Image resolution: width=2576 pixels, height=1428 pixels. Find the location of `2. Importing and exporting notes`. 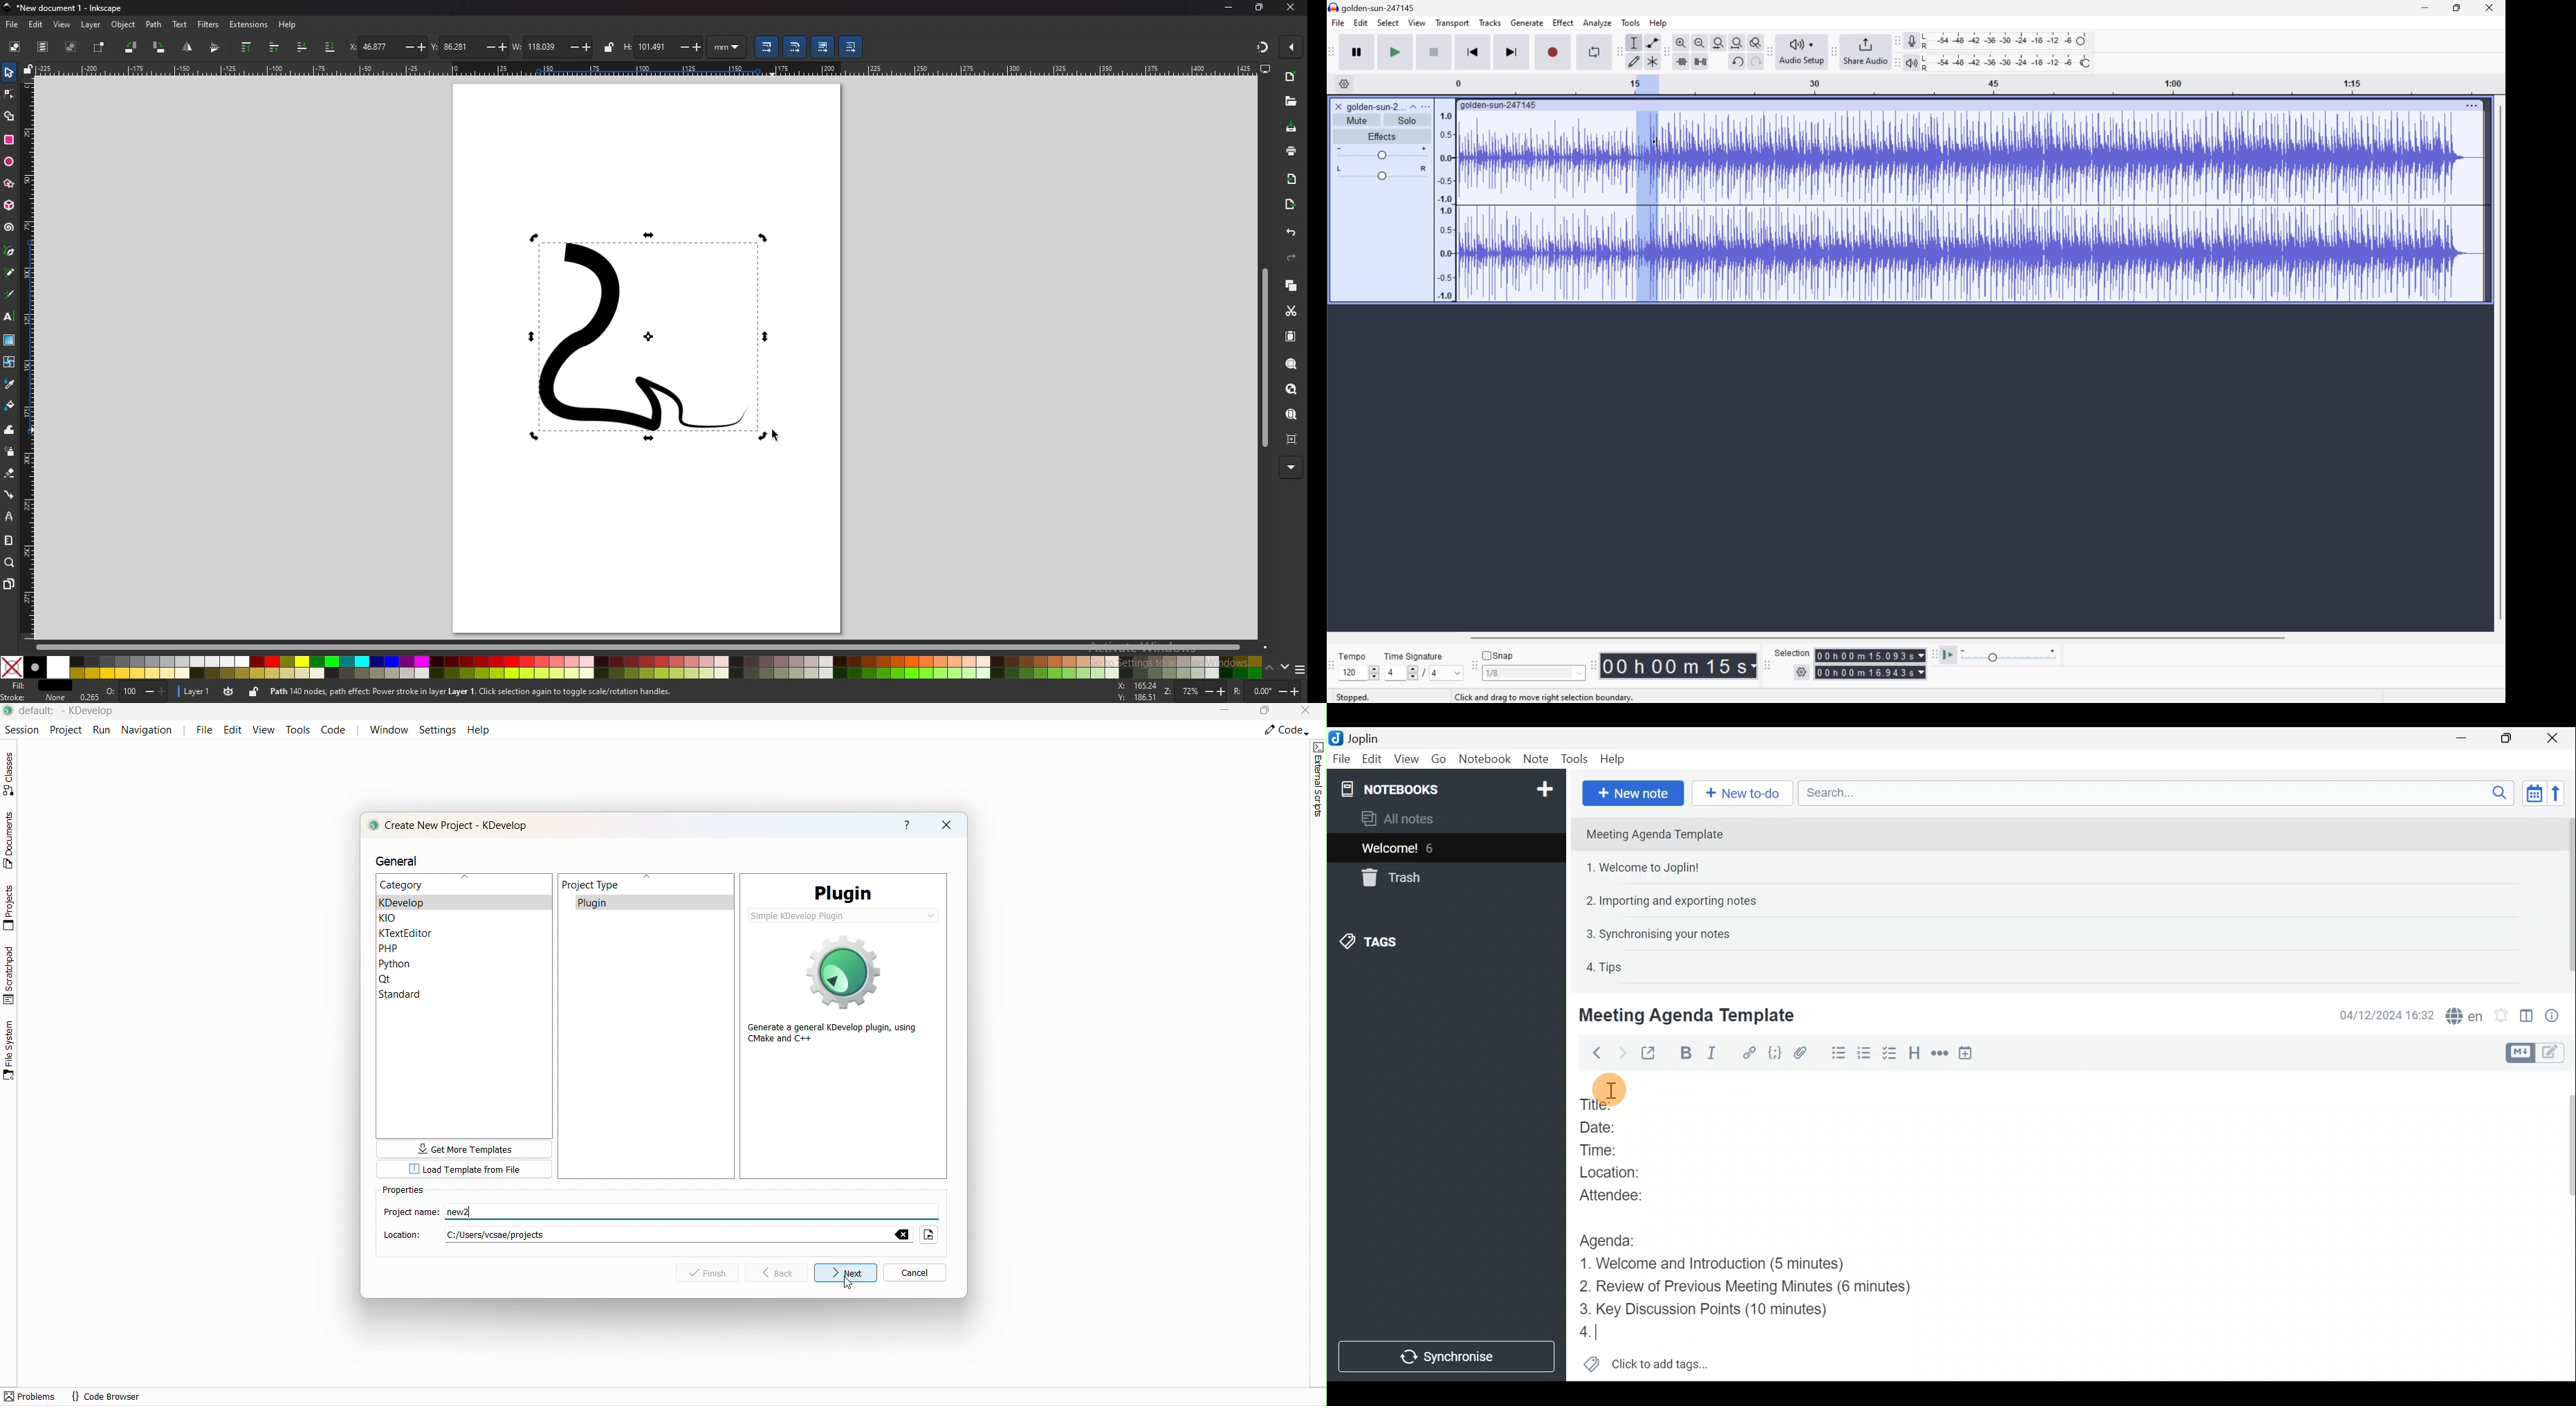

2. Importing and exporting notes is located at coordinates (1676, 901).